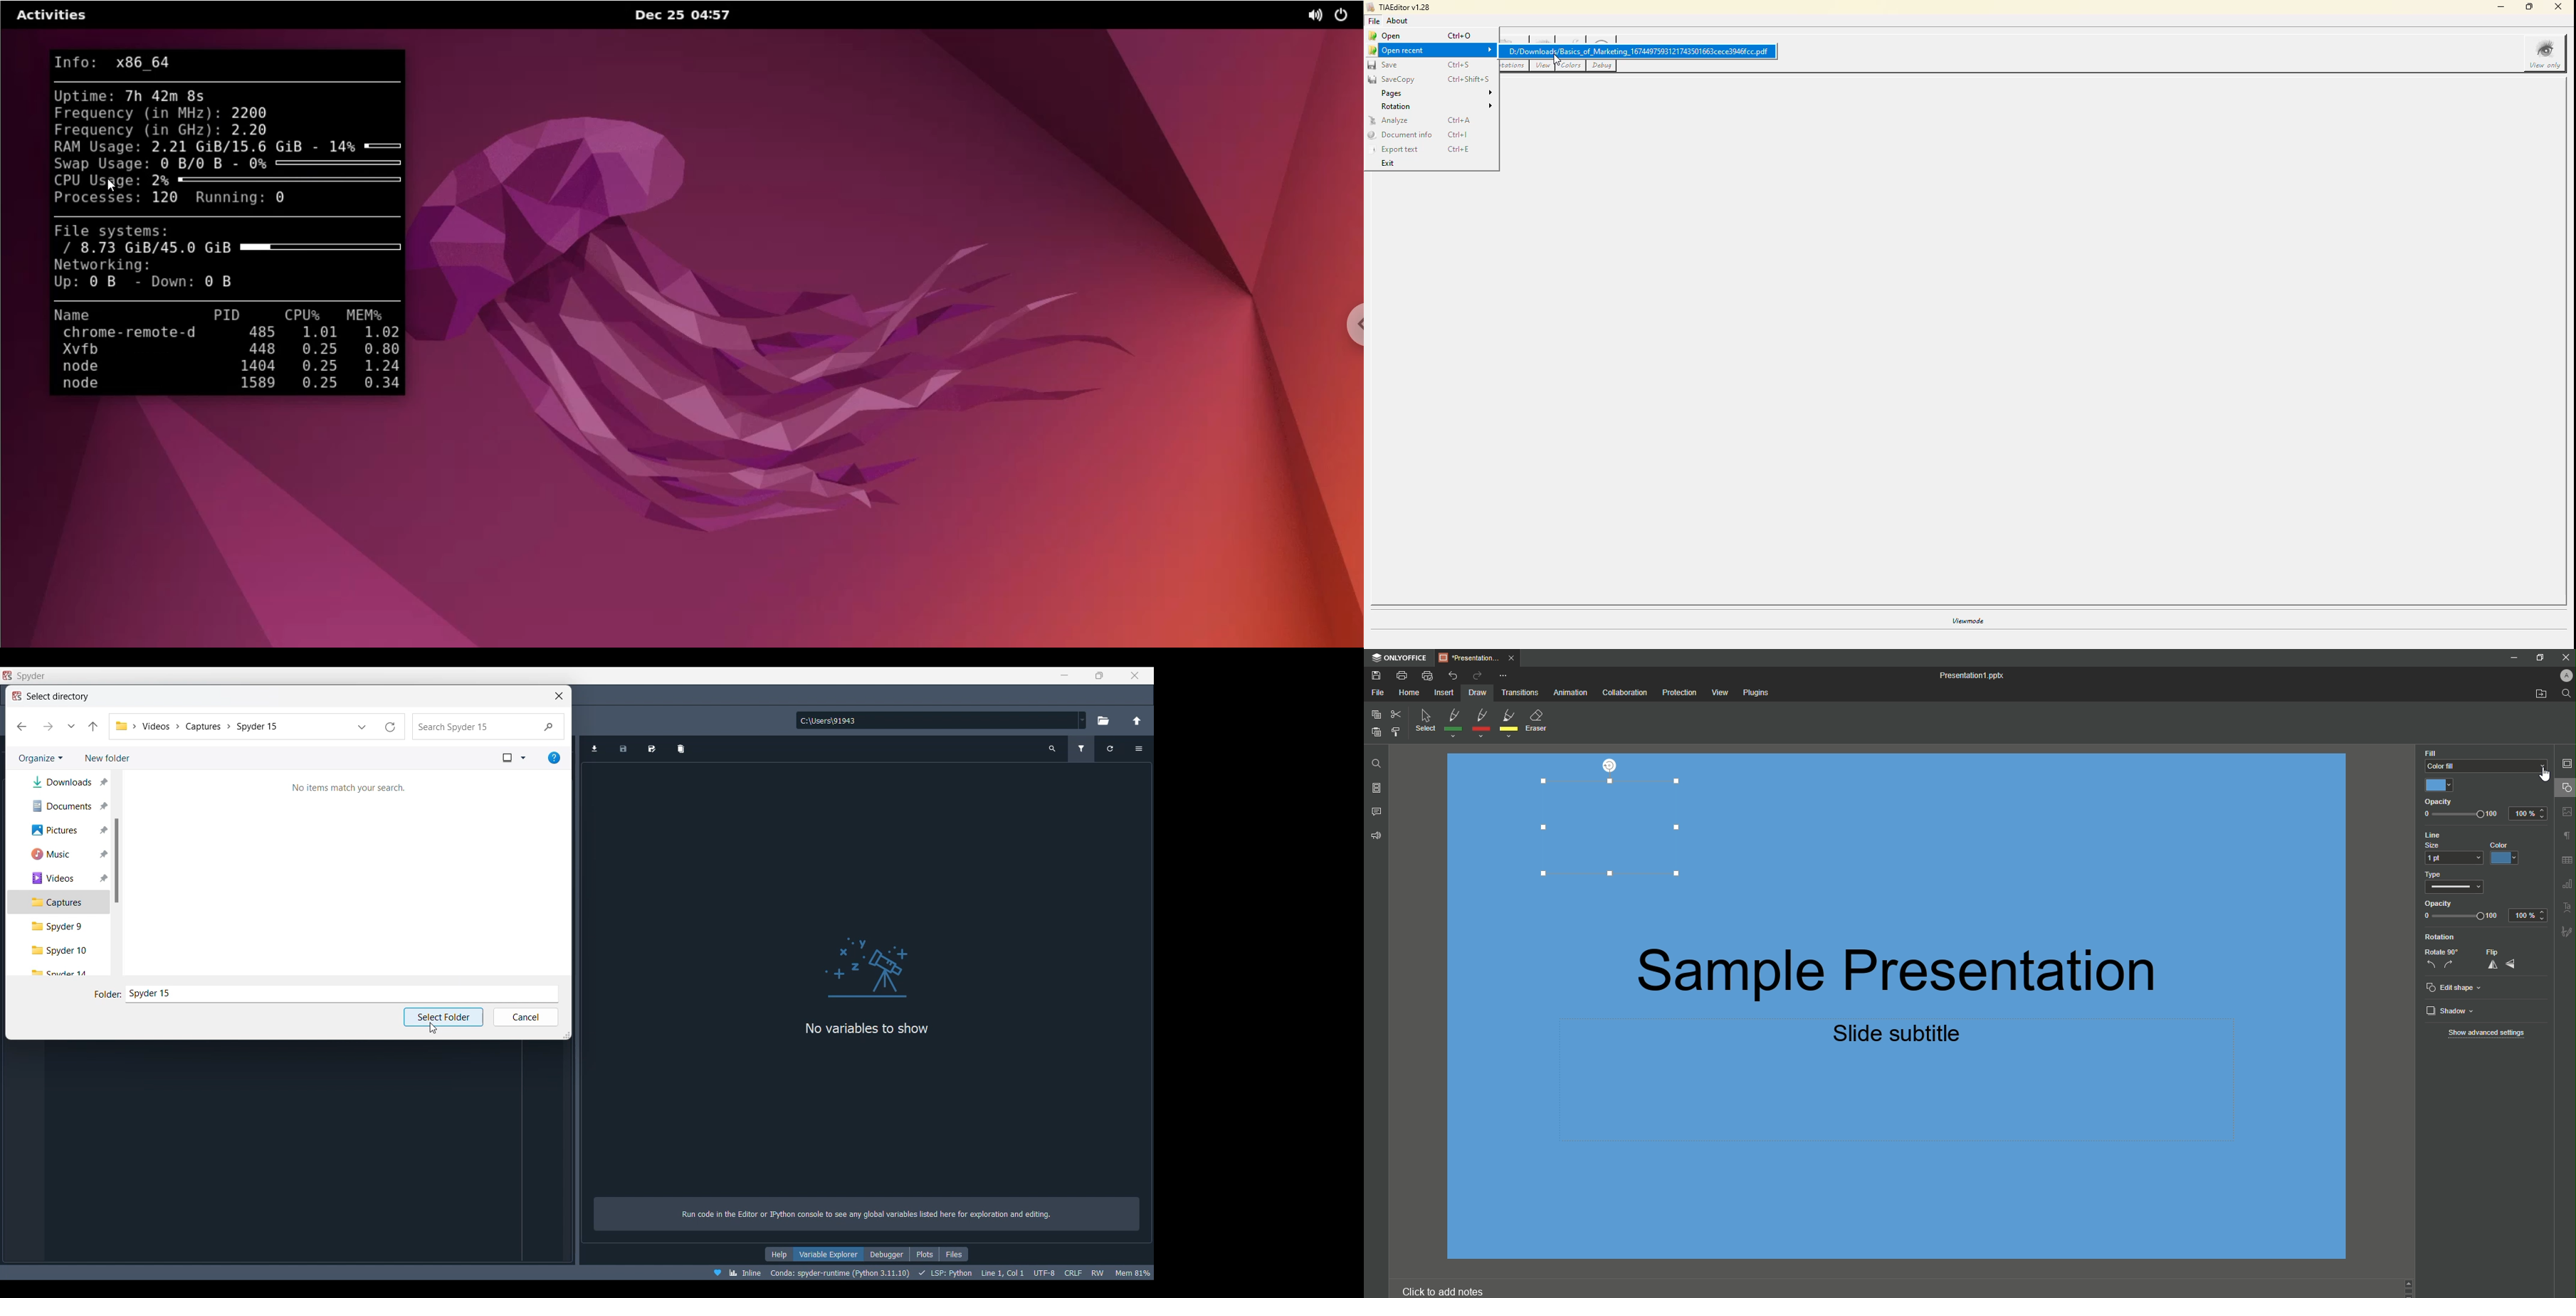 Image resolution: width=2576 pixels, height=1316 pixels. What do you see at coordinates (681, 749) in the screenshot?
I see `Remove all variables` at bounding box center [681, 749].